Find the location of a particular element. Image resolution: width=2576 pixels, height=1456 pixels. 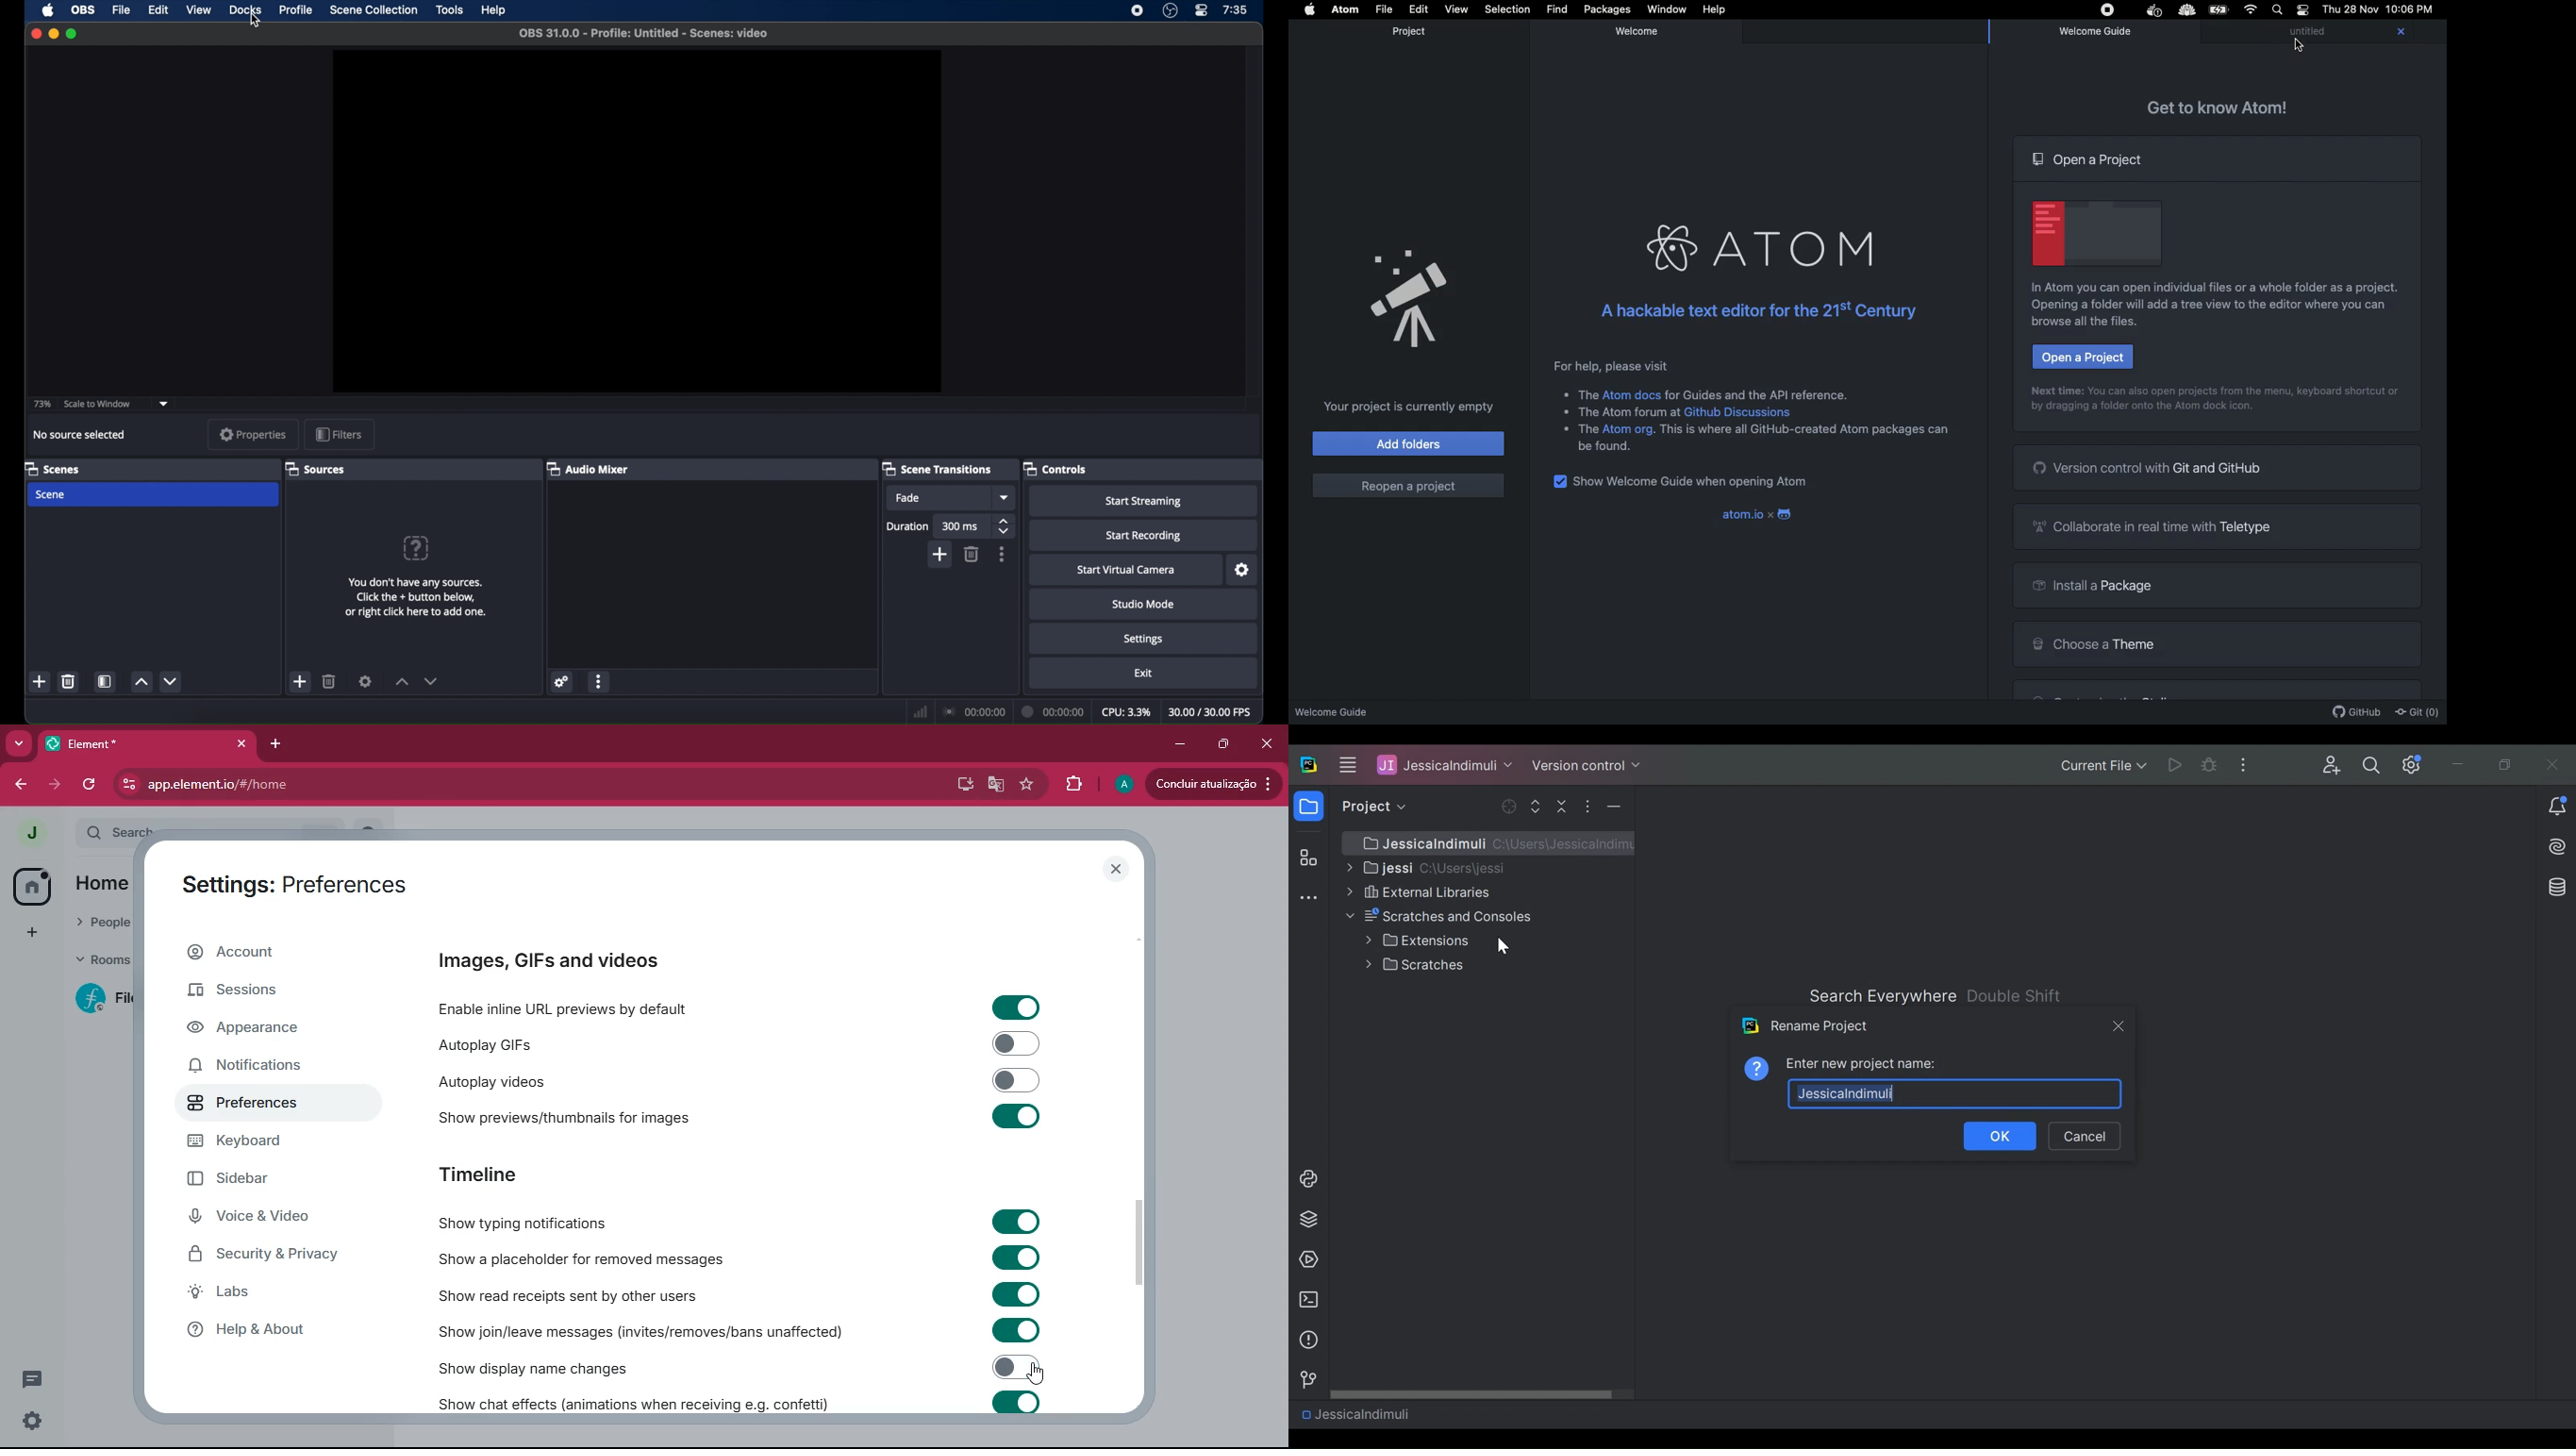

sessions is located at coordinates (257, 989).